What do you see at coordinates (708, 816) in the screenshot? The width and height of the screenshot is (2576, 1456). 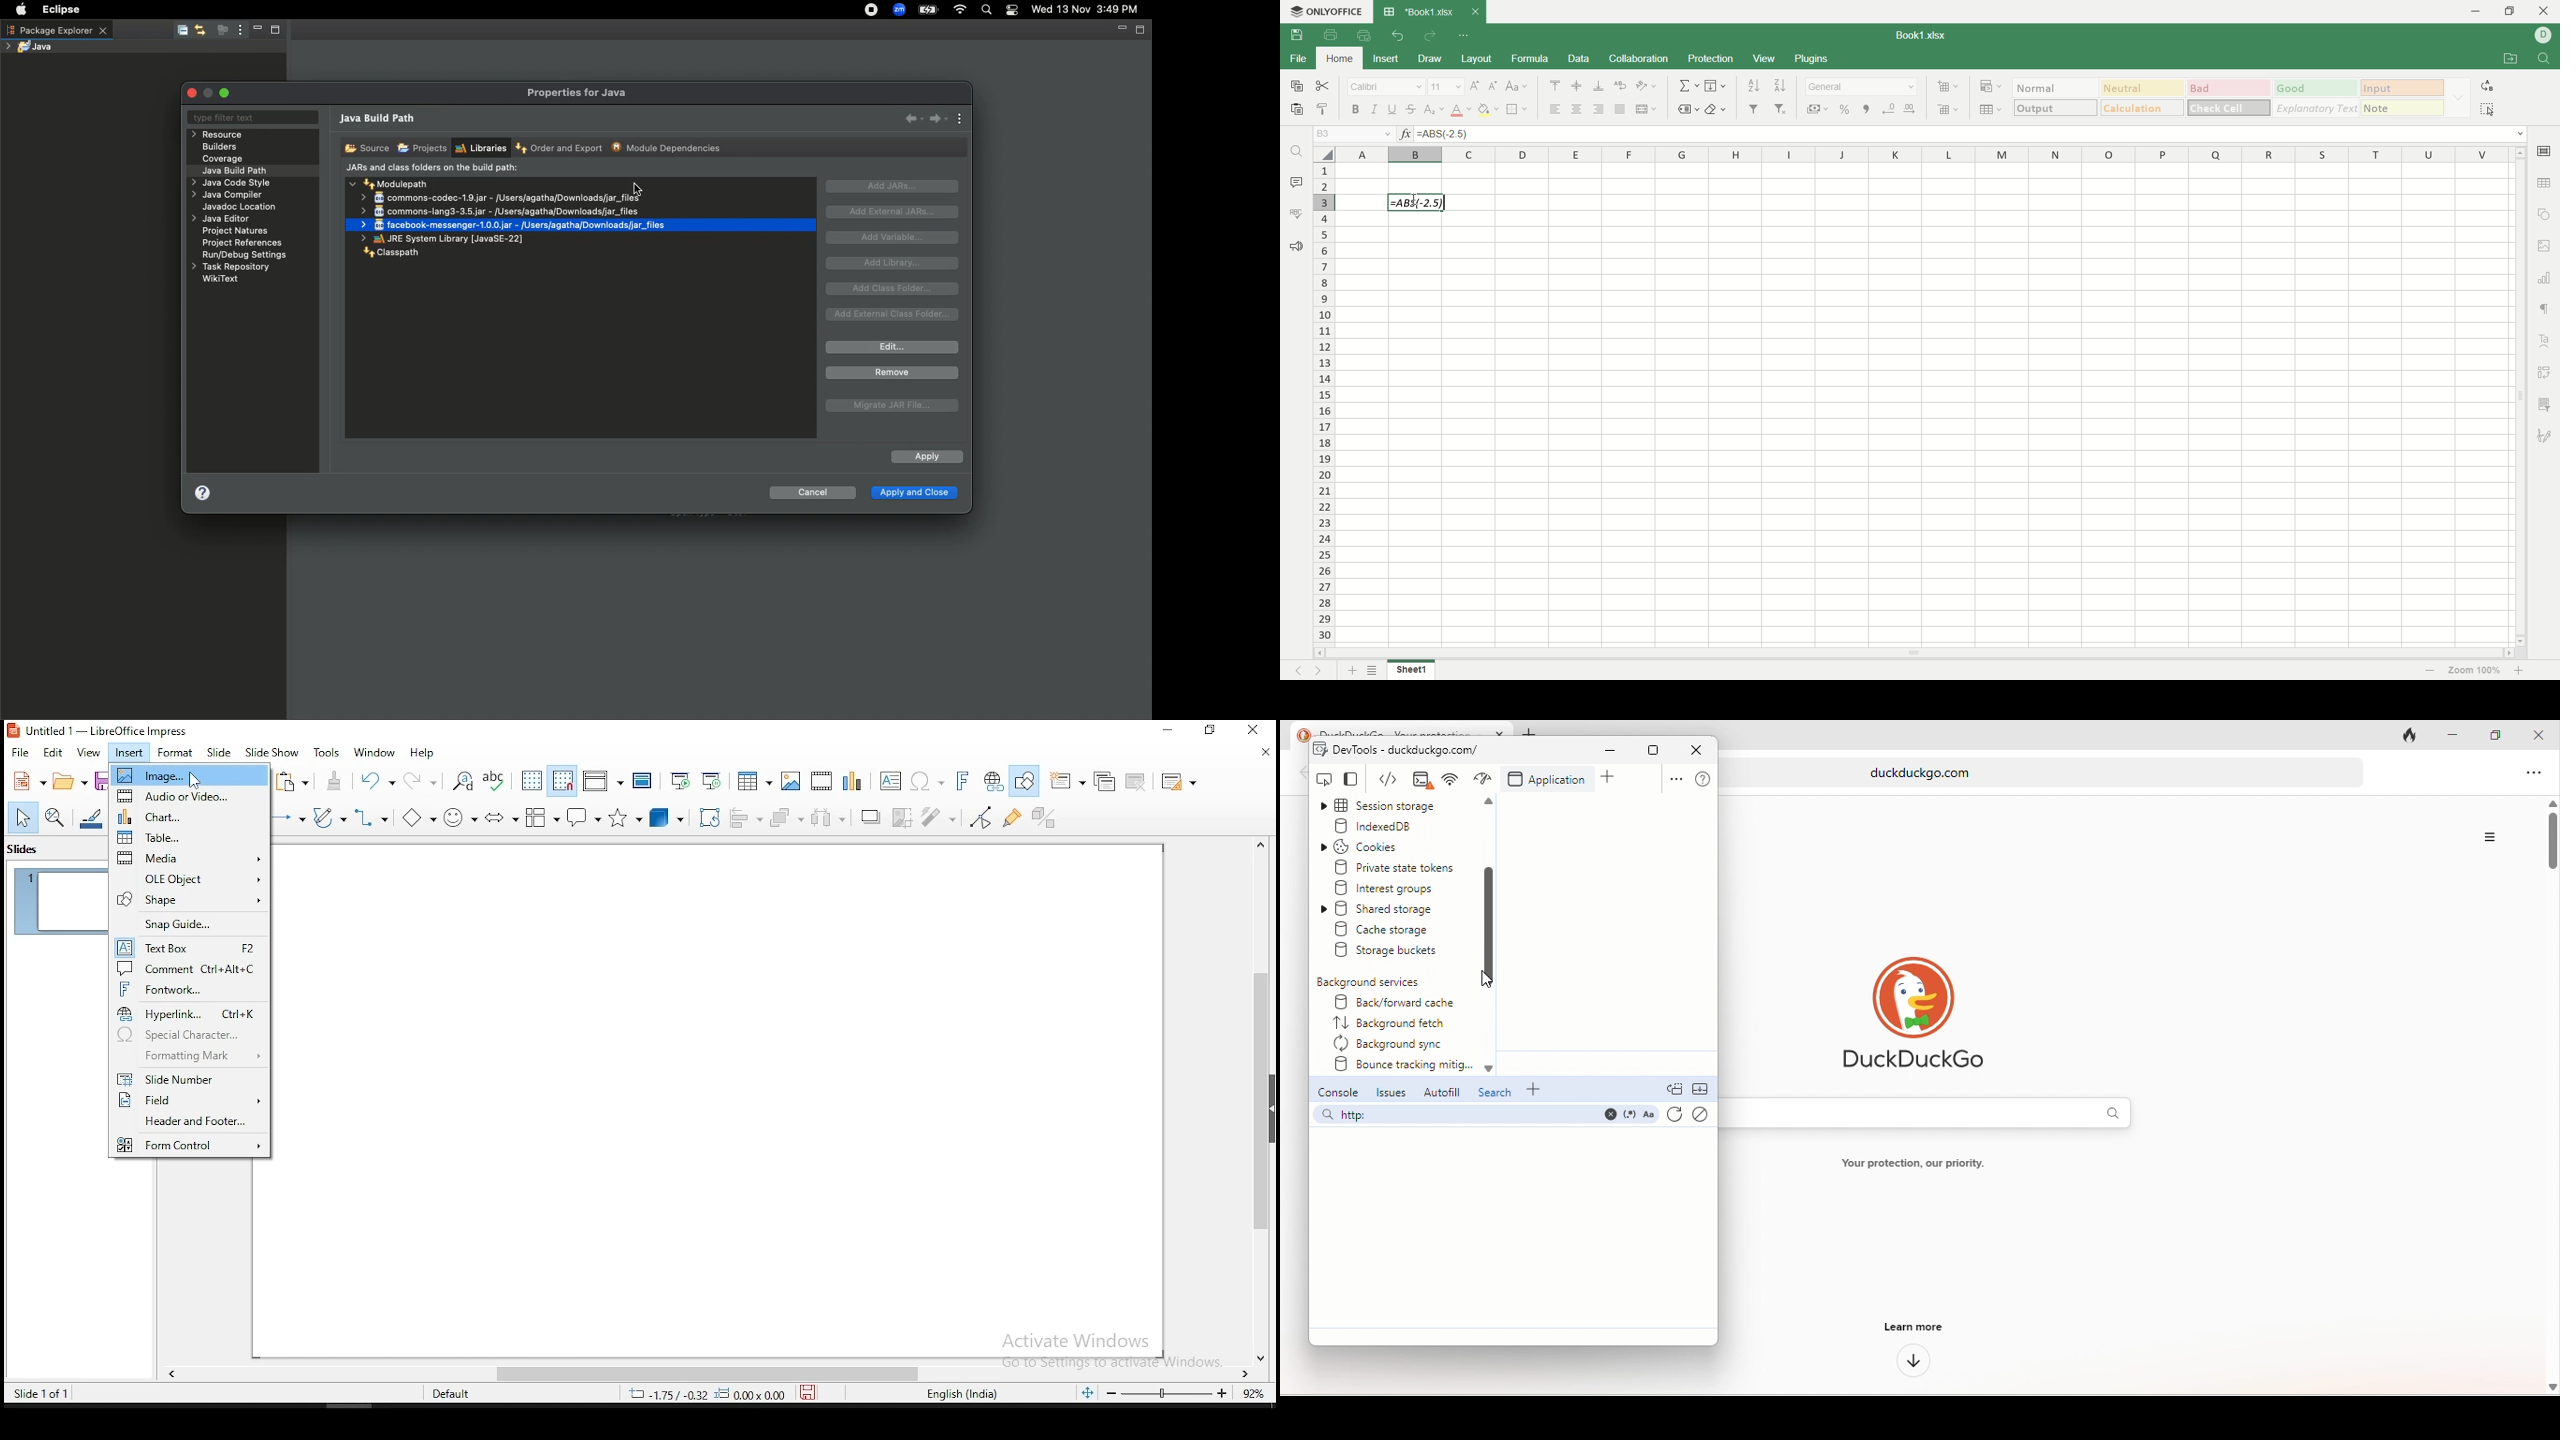 I see `rotate` at bounding box center [708, 816].